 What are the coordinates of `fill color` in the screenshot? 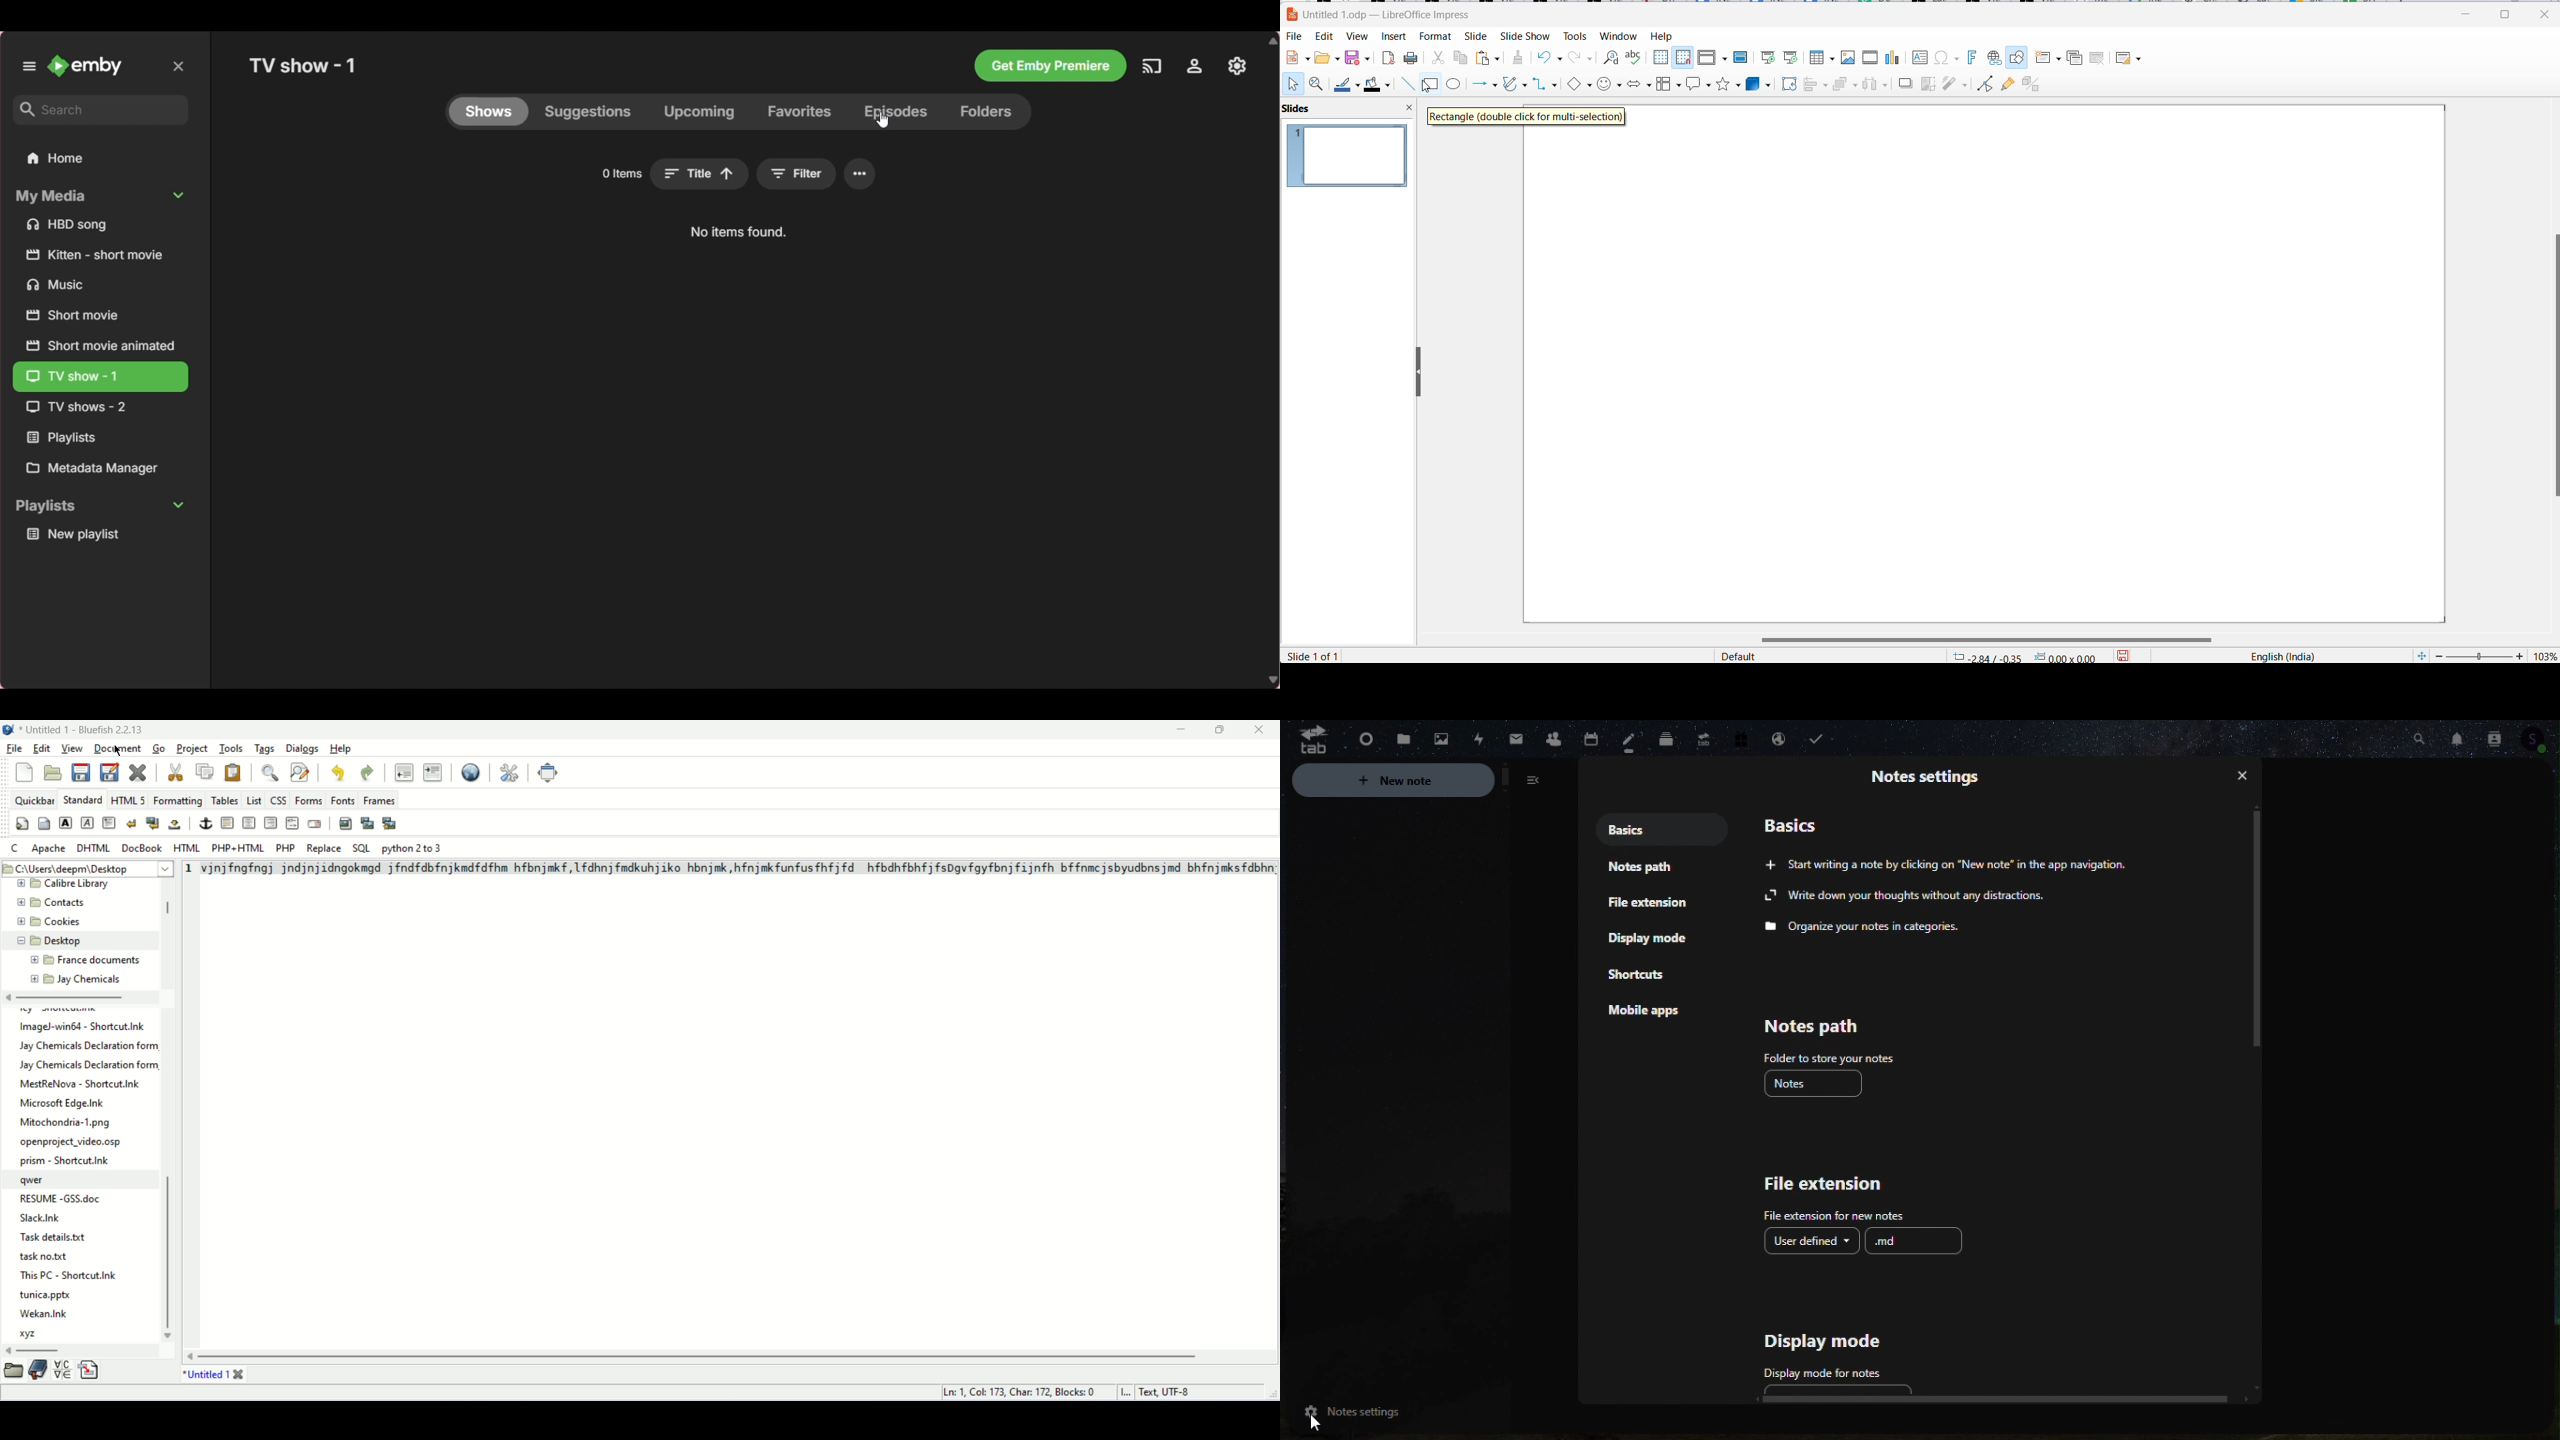 It's located at (1371, 84).